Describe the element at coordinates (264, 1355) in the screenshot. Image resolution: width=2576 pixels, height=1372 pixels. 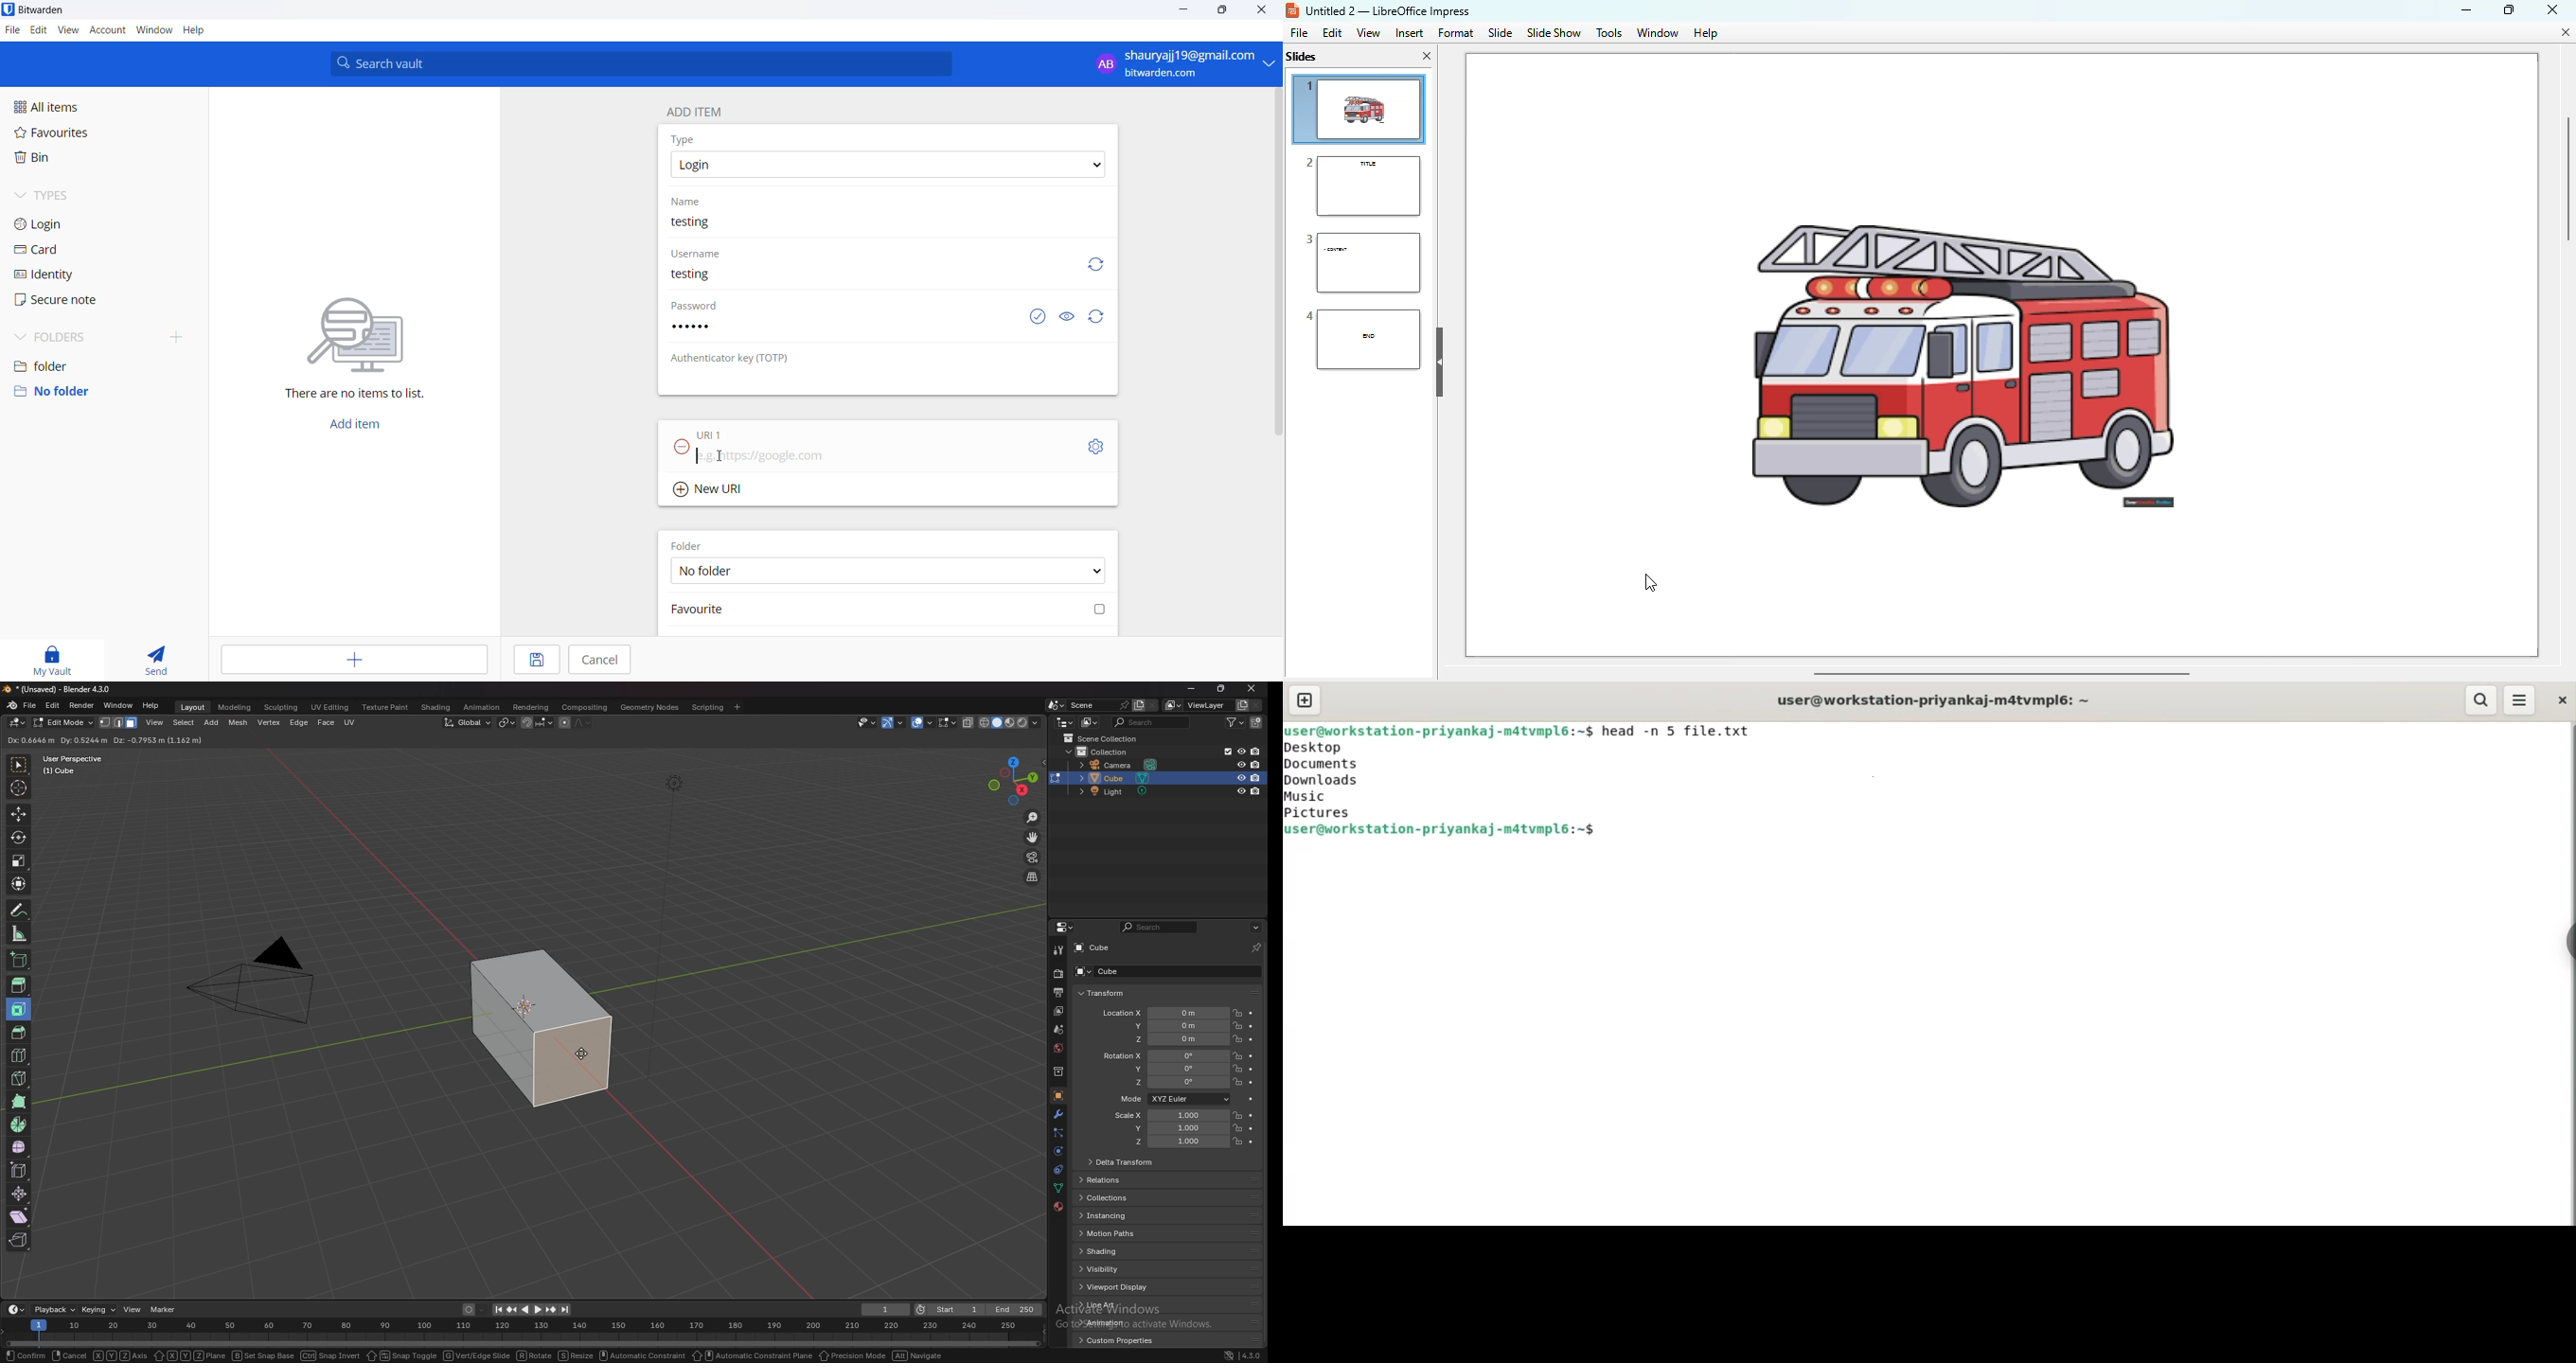
I see `set snap base` at that location.